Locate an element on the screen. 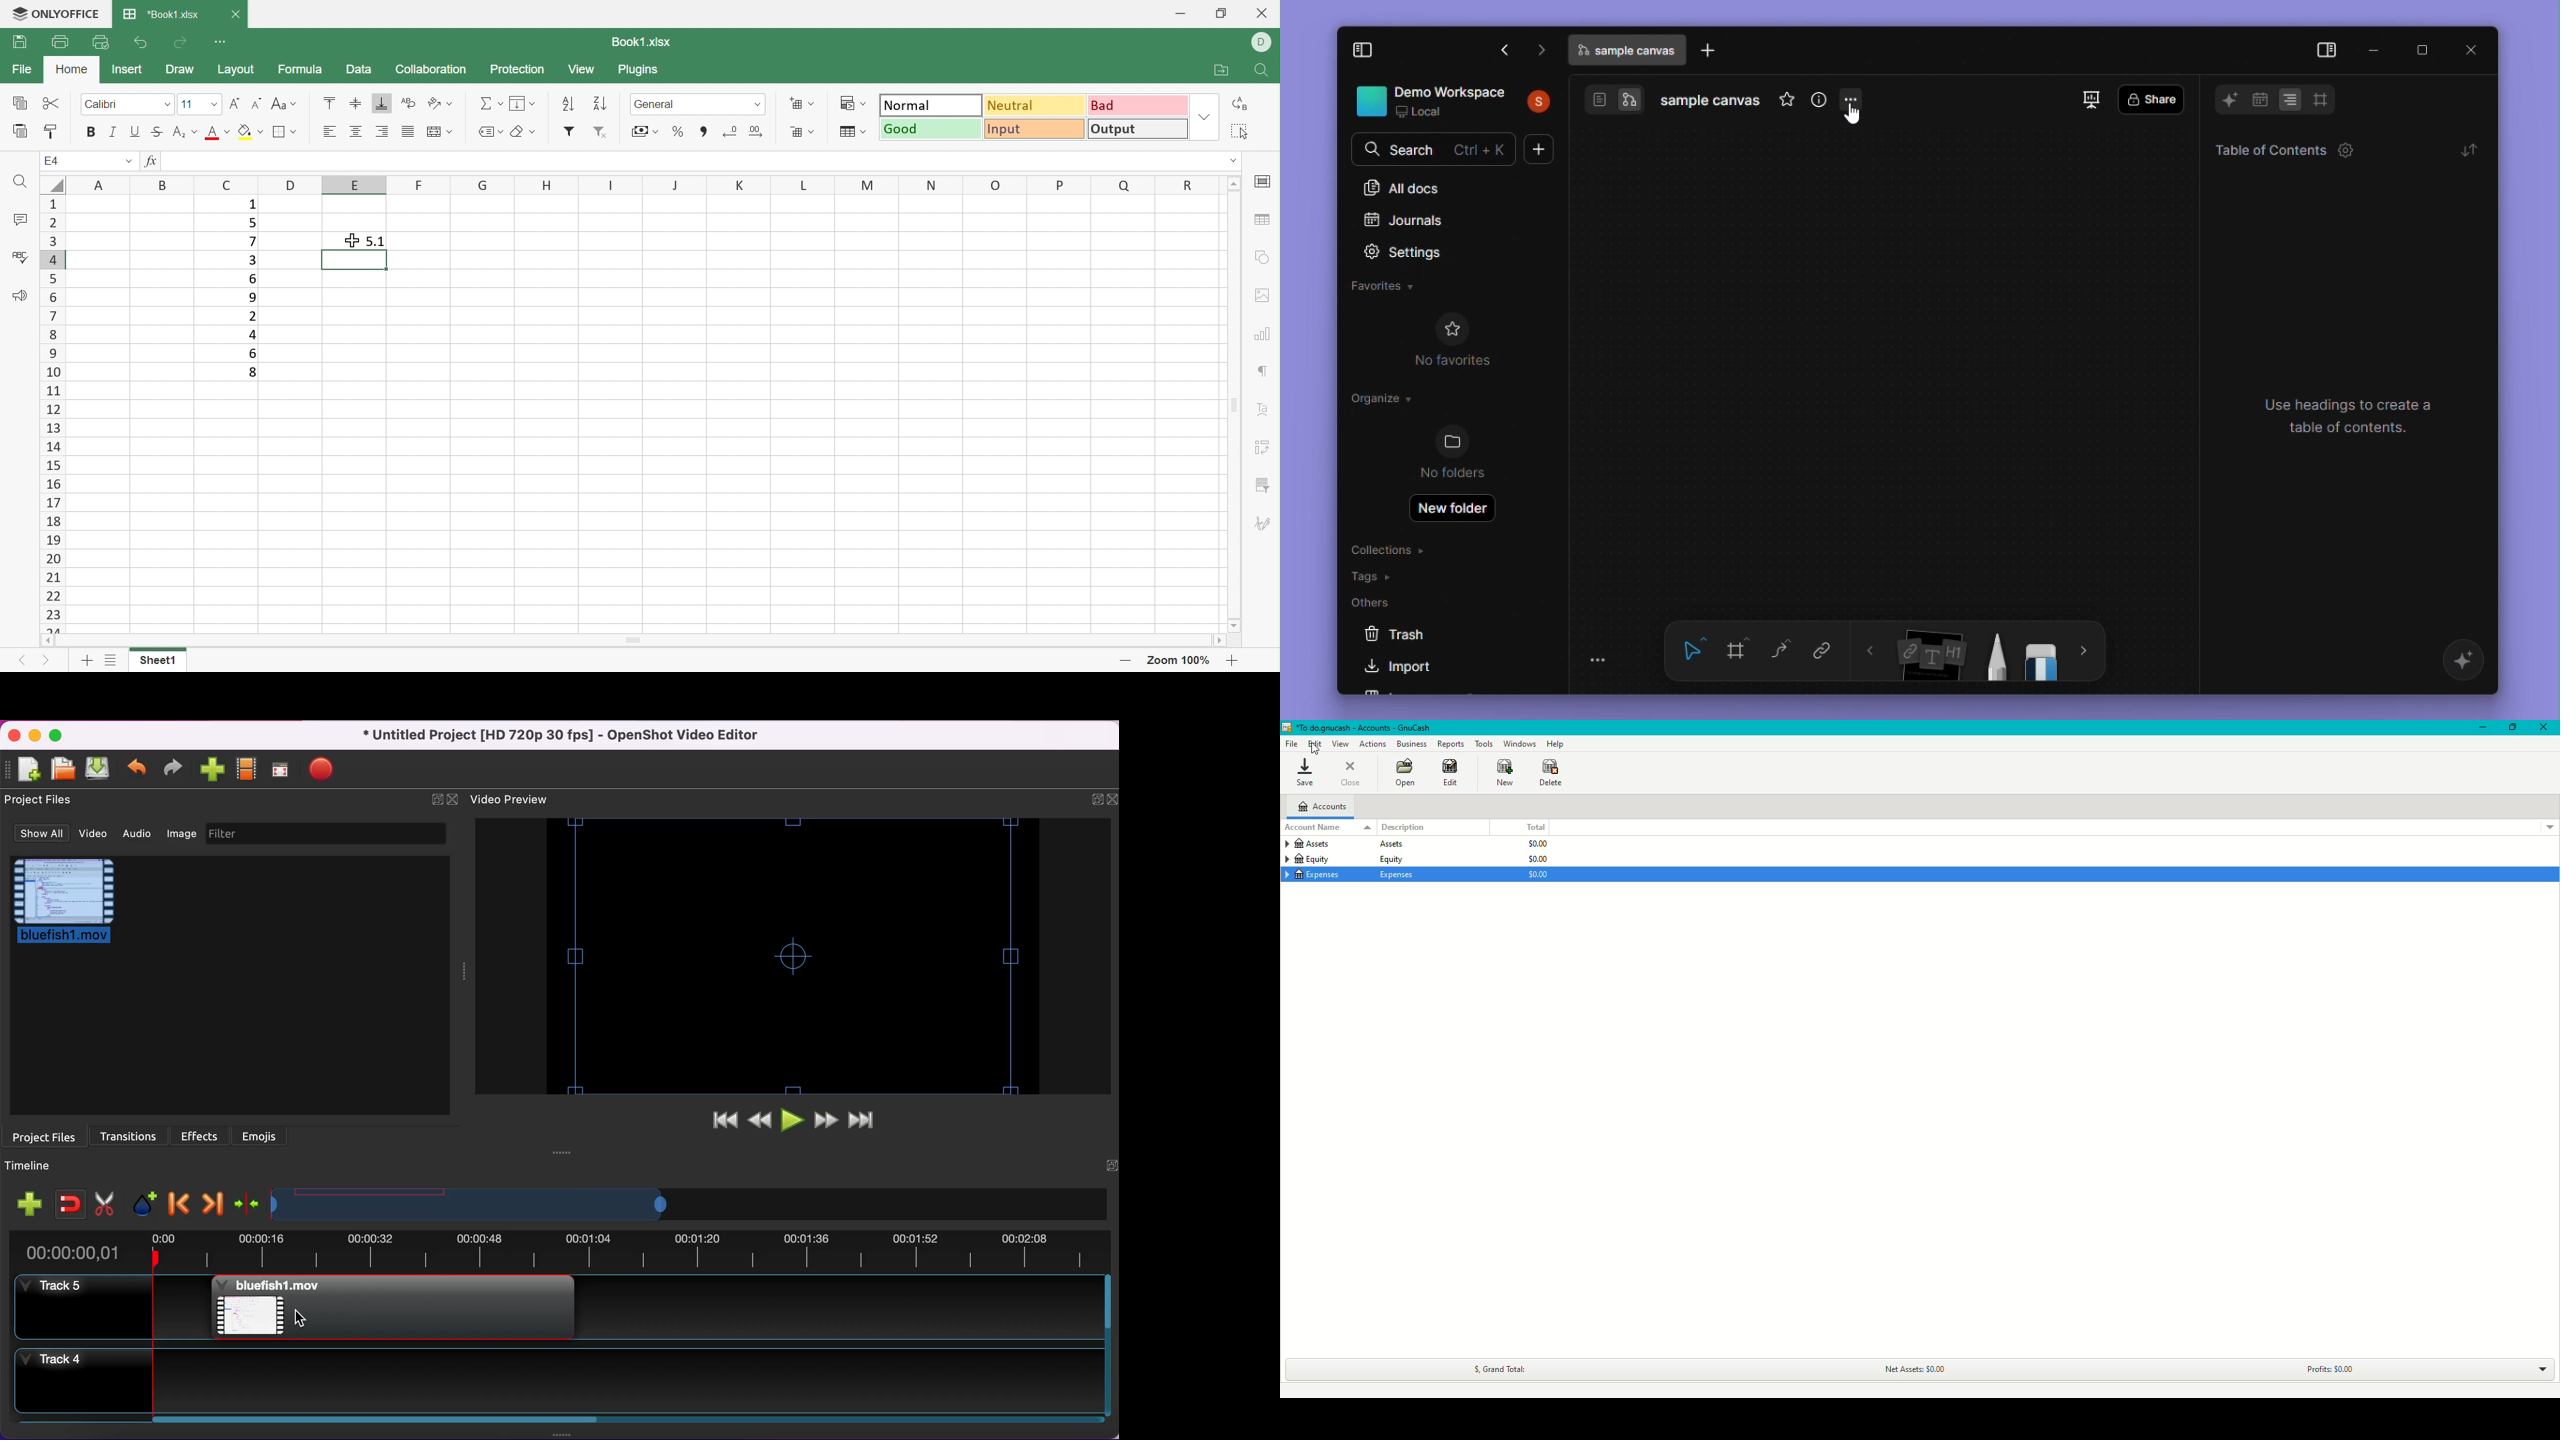 This screenshot has height=1456, width=2576. export video is located at coordinates (326, 772).